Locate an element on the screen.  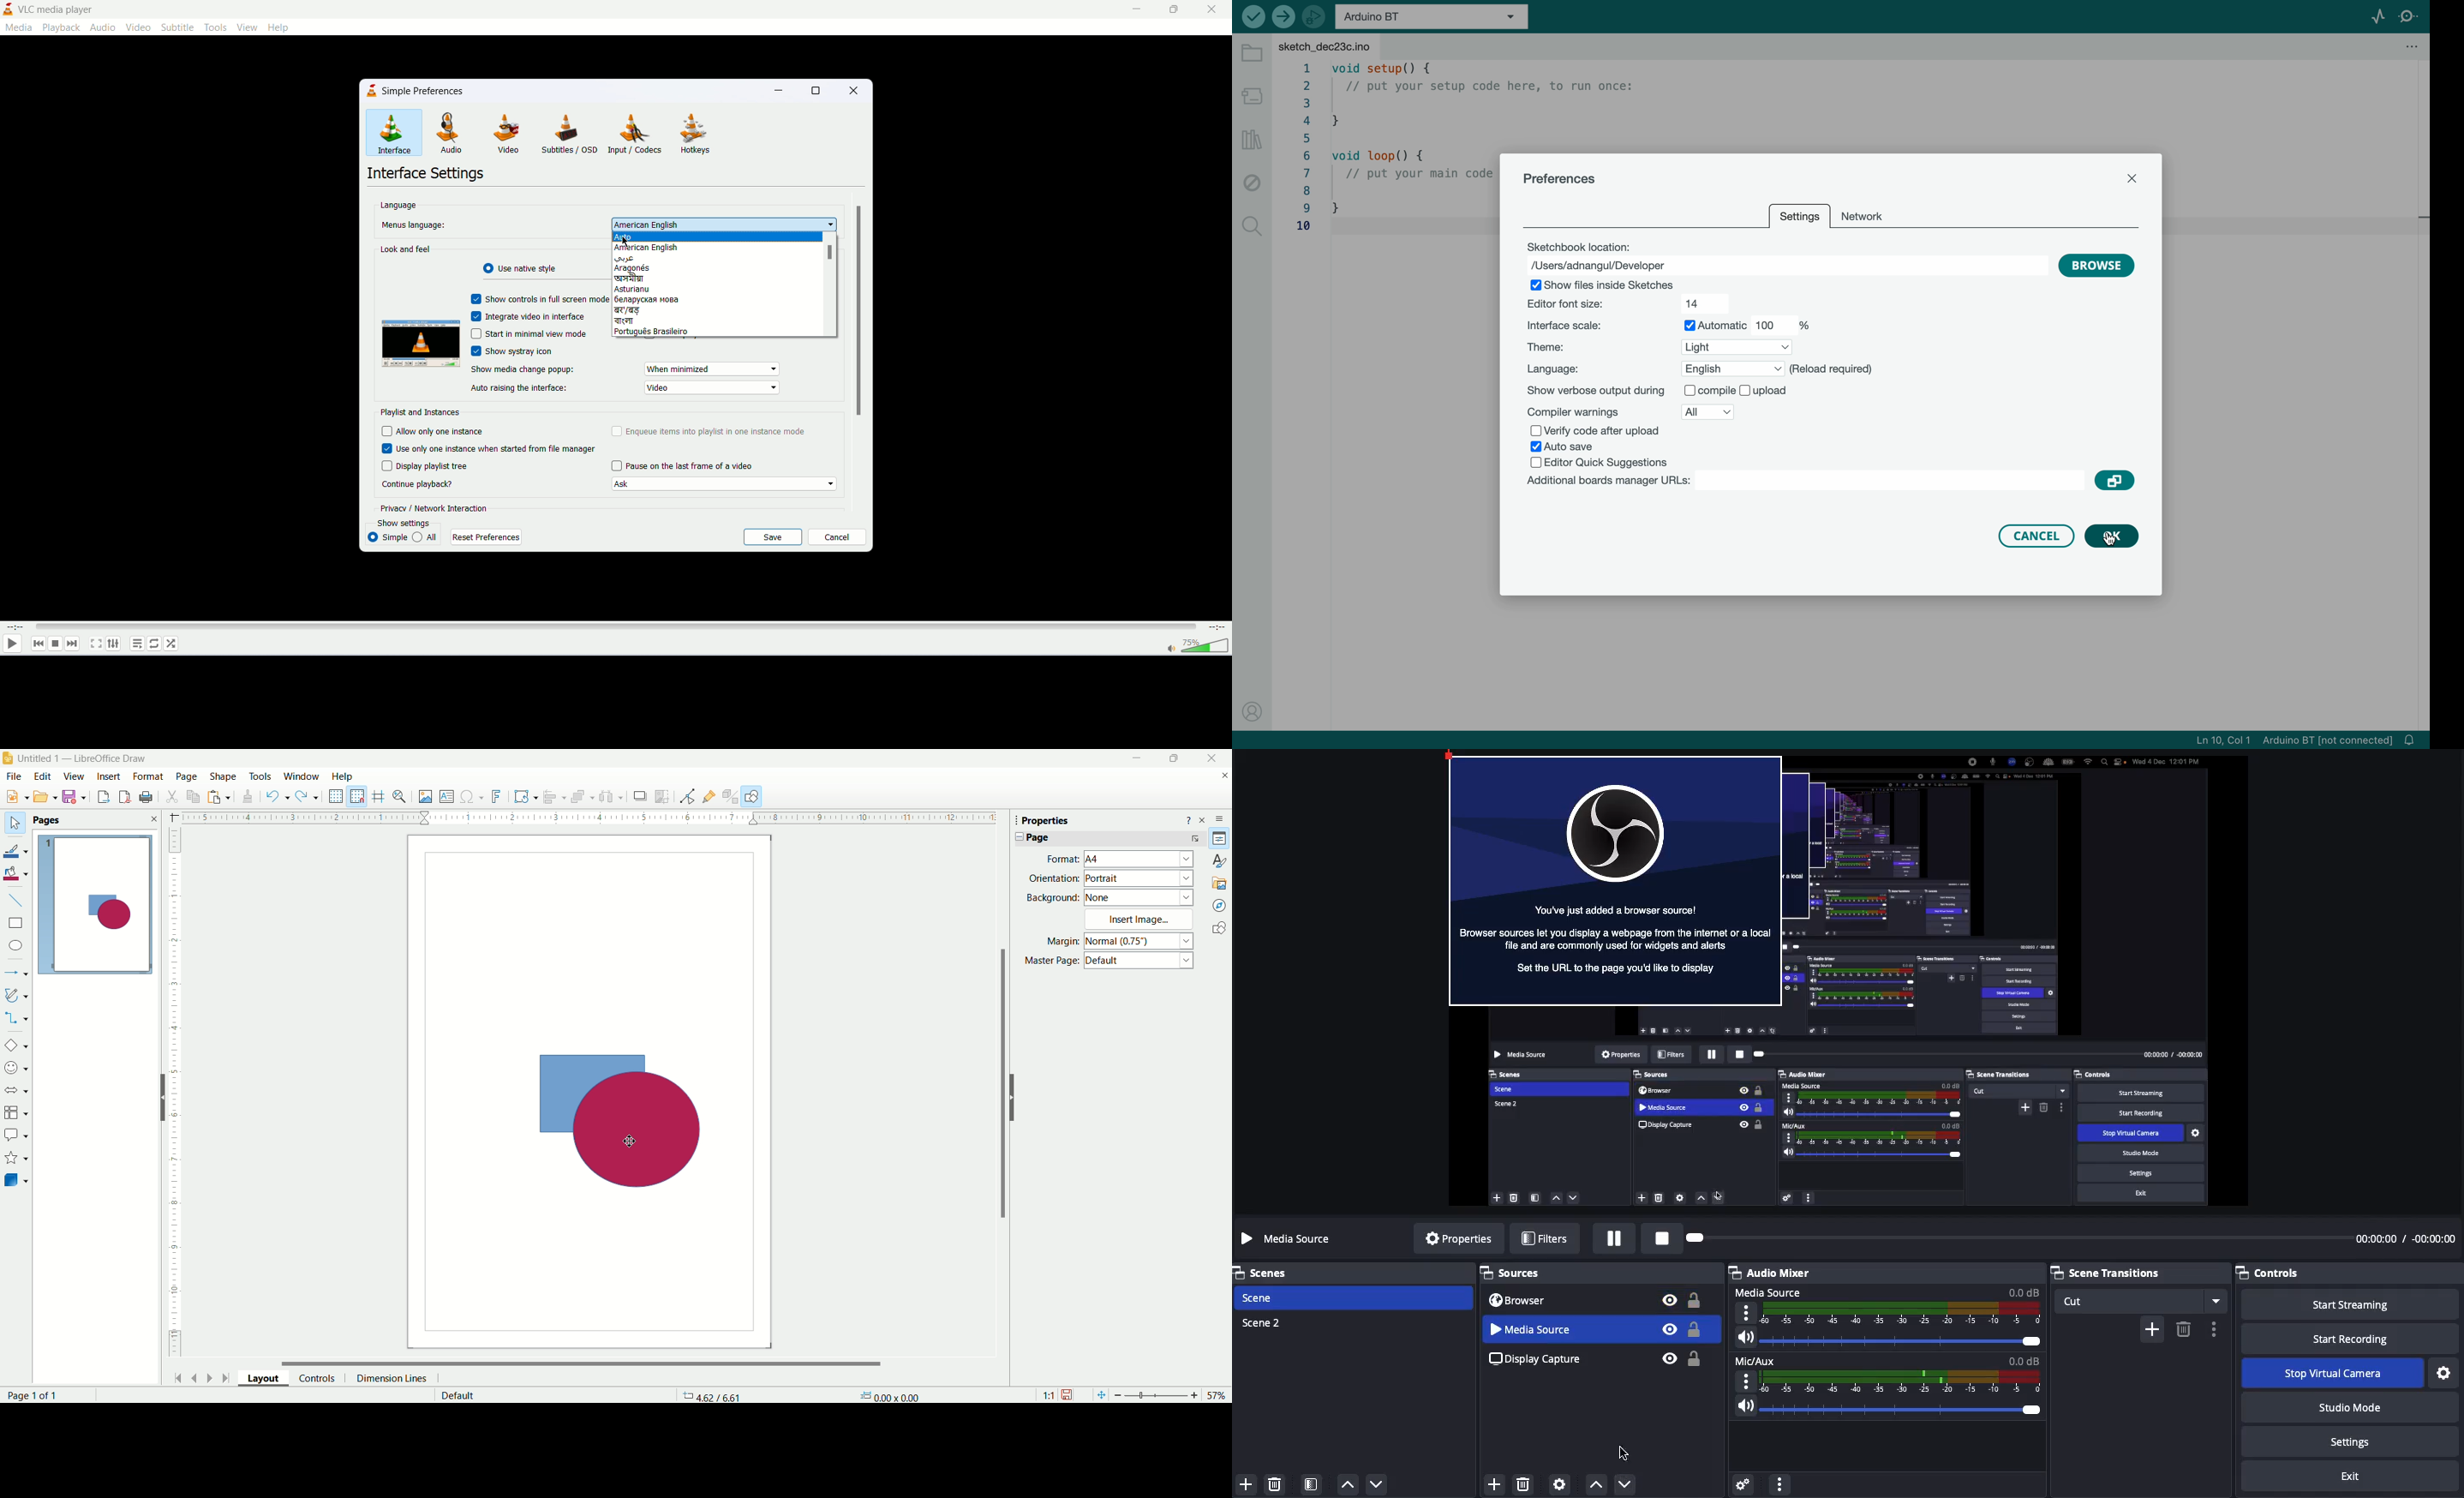
show media change popup is located at coordinates (523, 370).